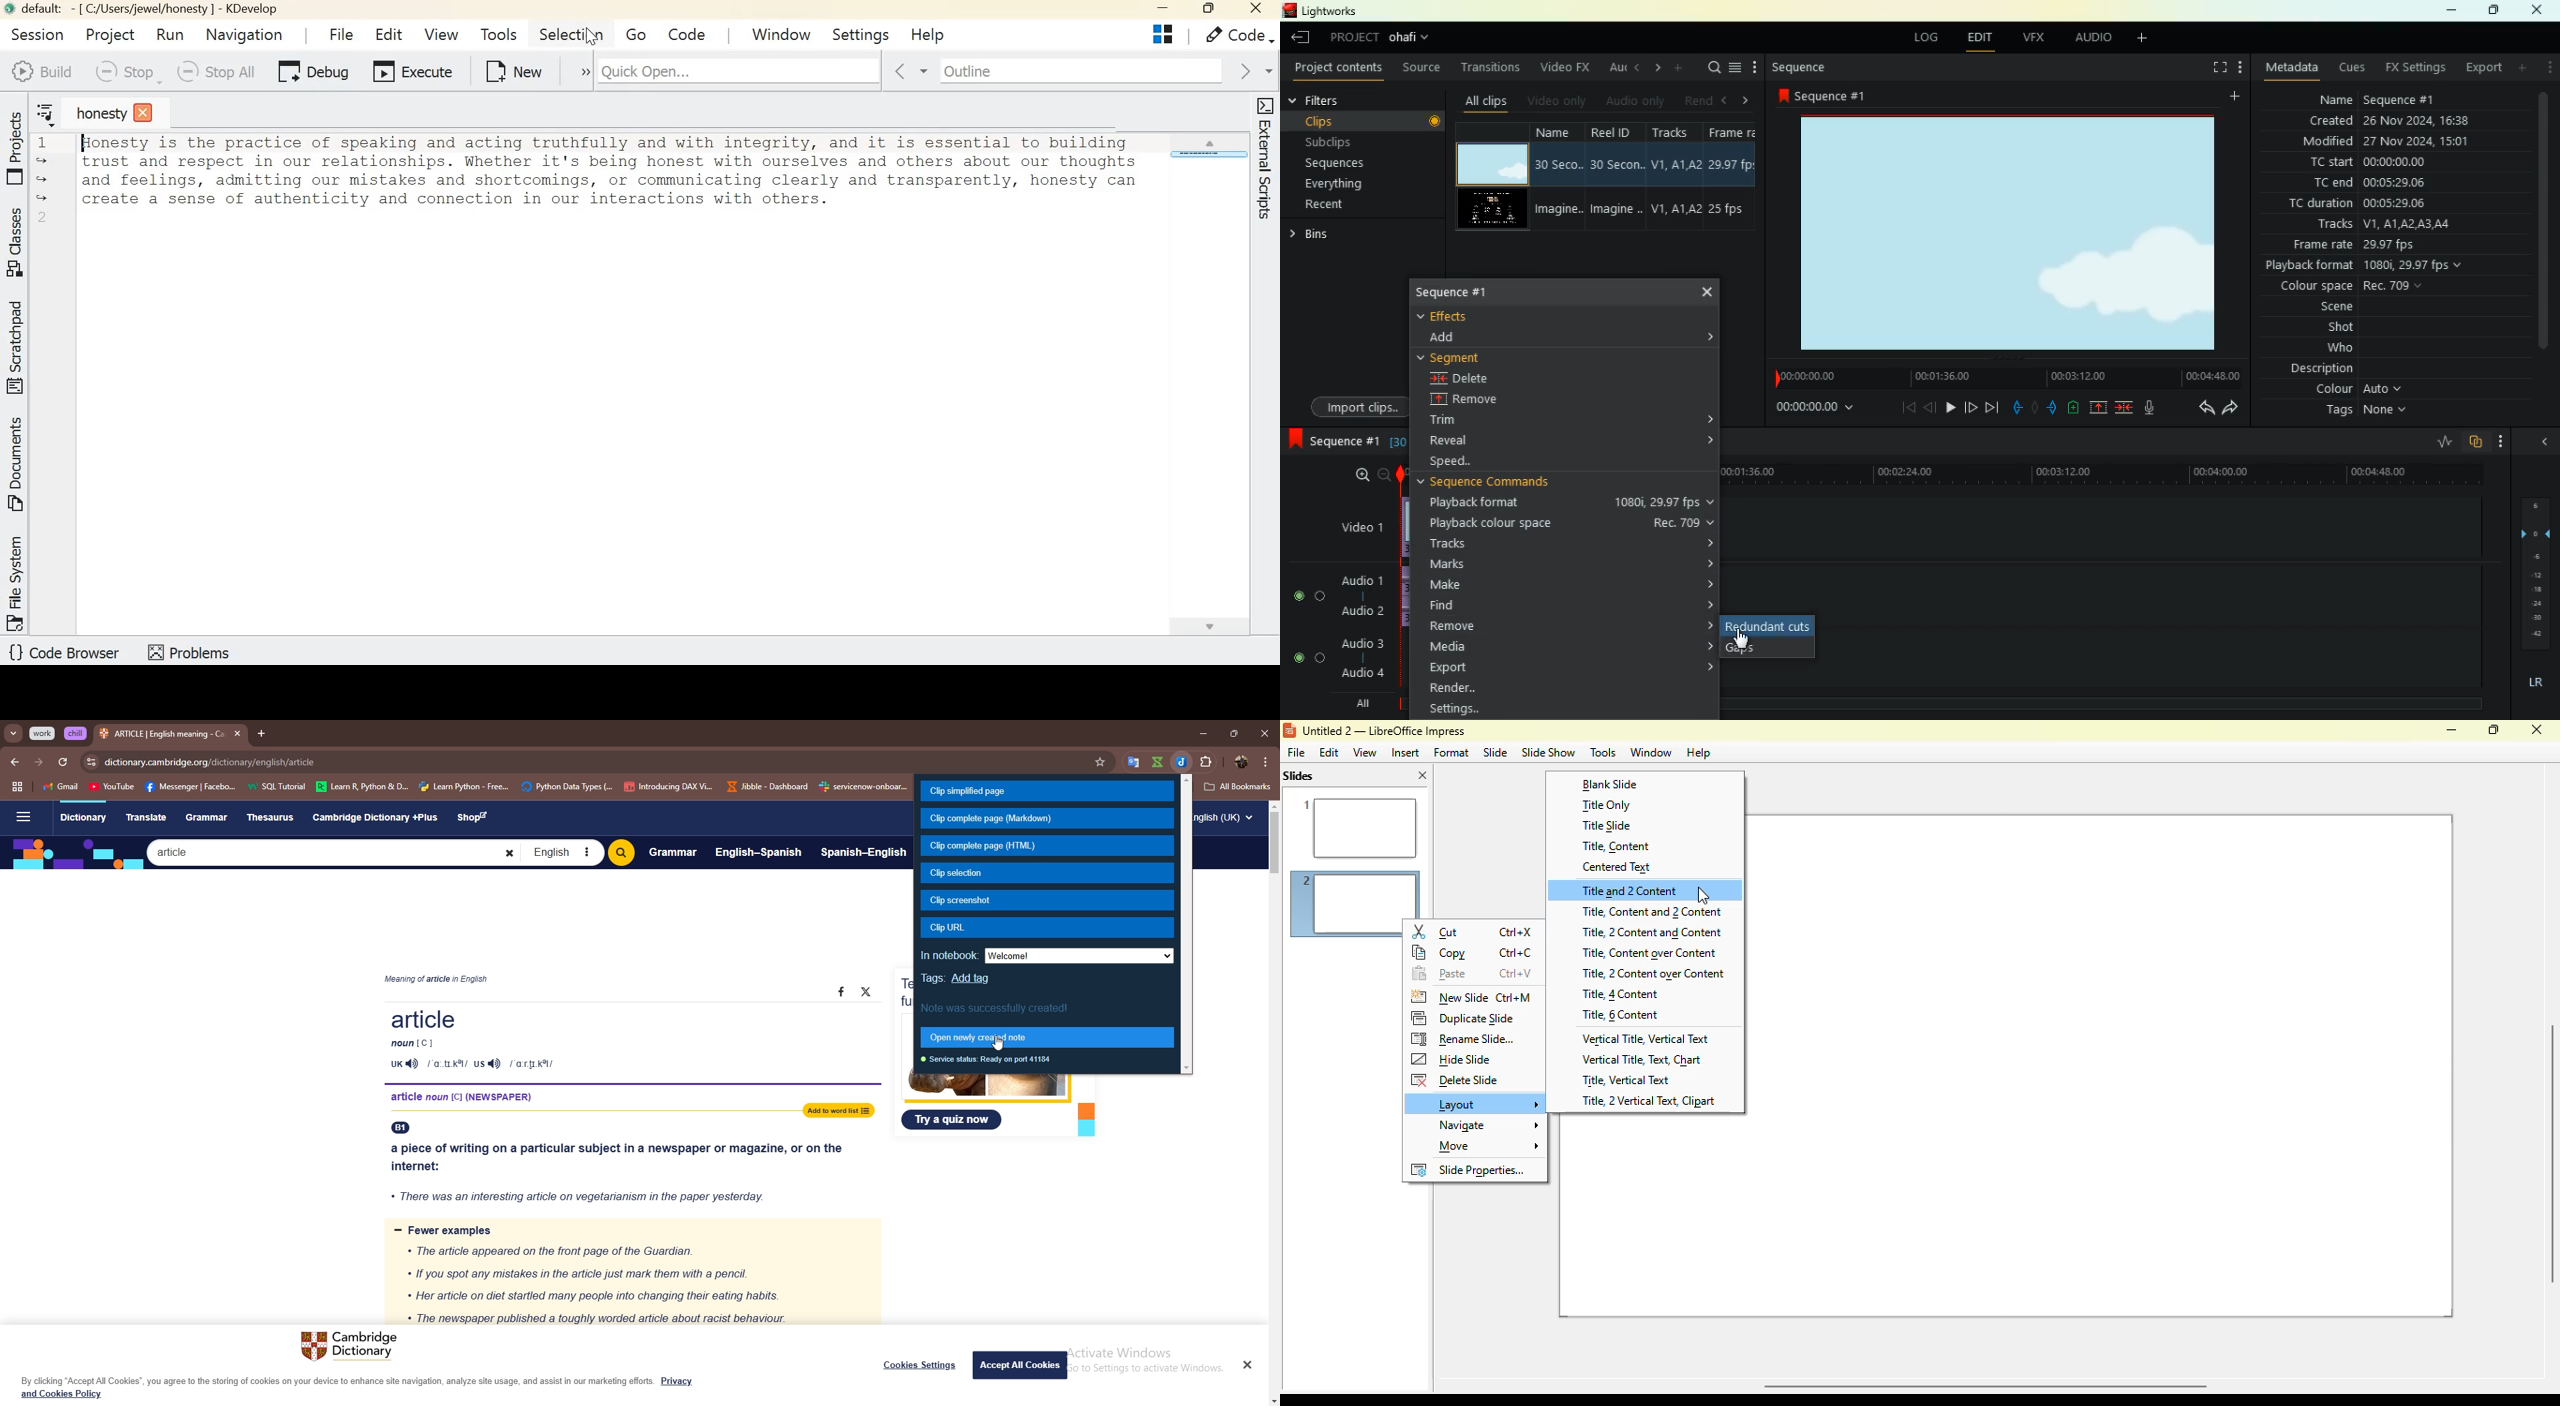 The height and width of the screenshot is (1428, 2576). I want to click on title, 2 vertical text, clipart, so click(1649, 1102).